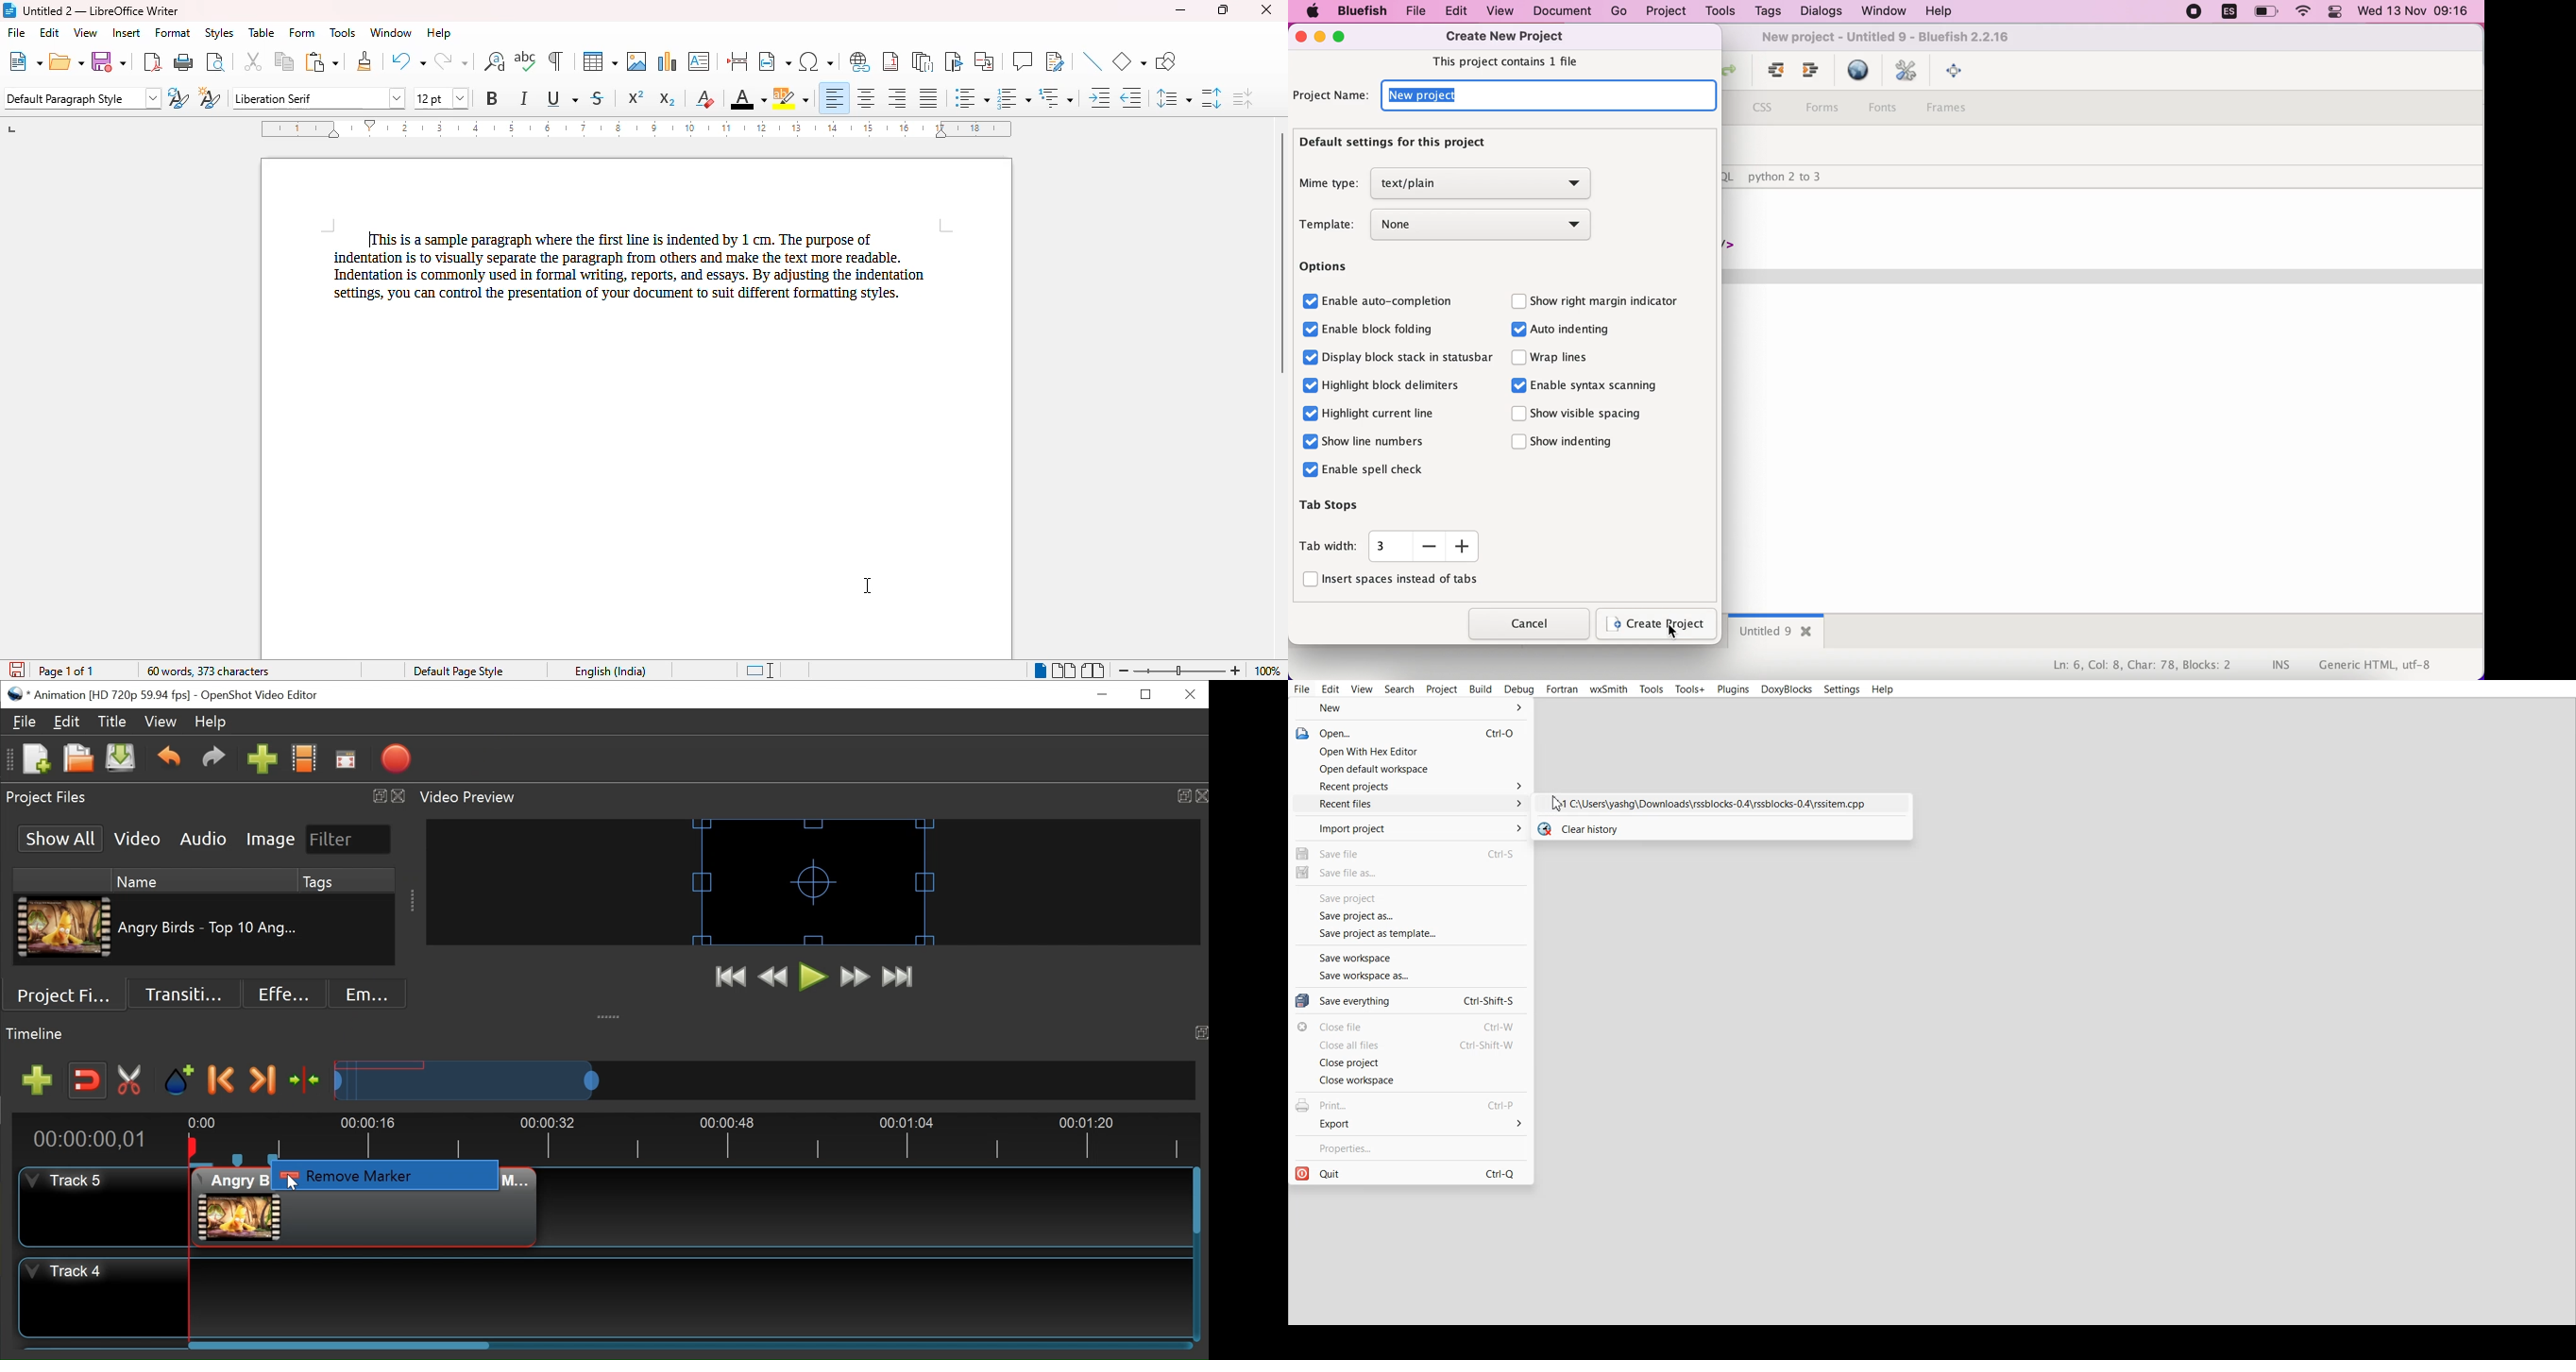  Describe the element at coordinates (459, 671) in the screenshot. I see `page style` at that location.